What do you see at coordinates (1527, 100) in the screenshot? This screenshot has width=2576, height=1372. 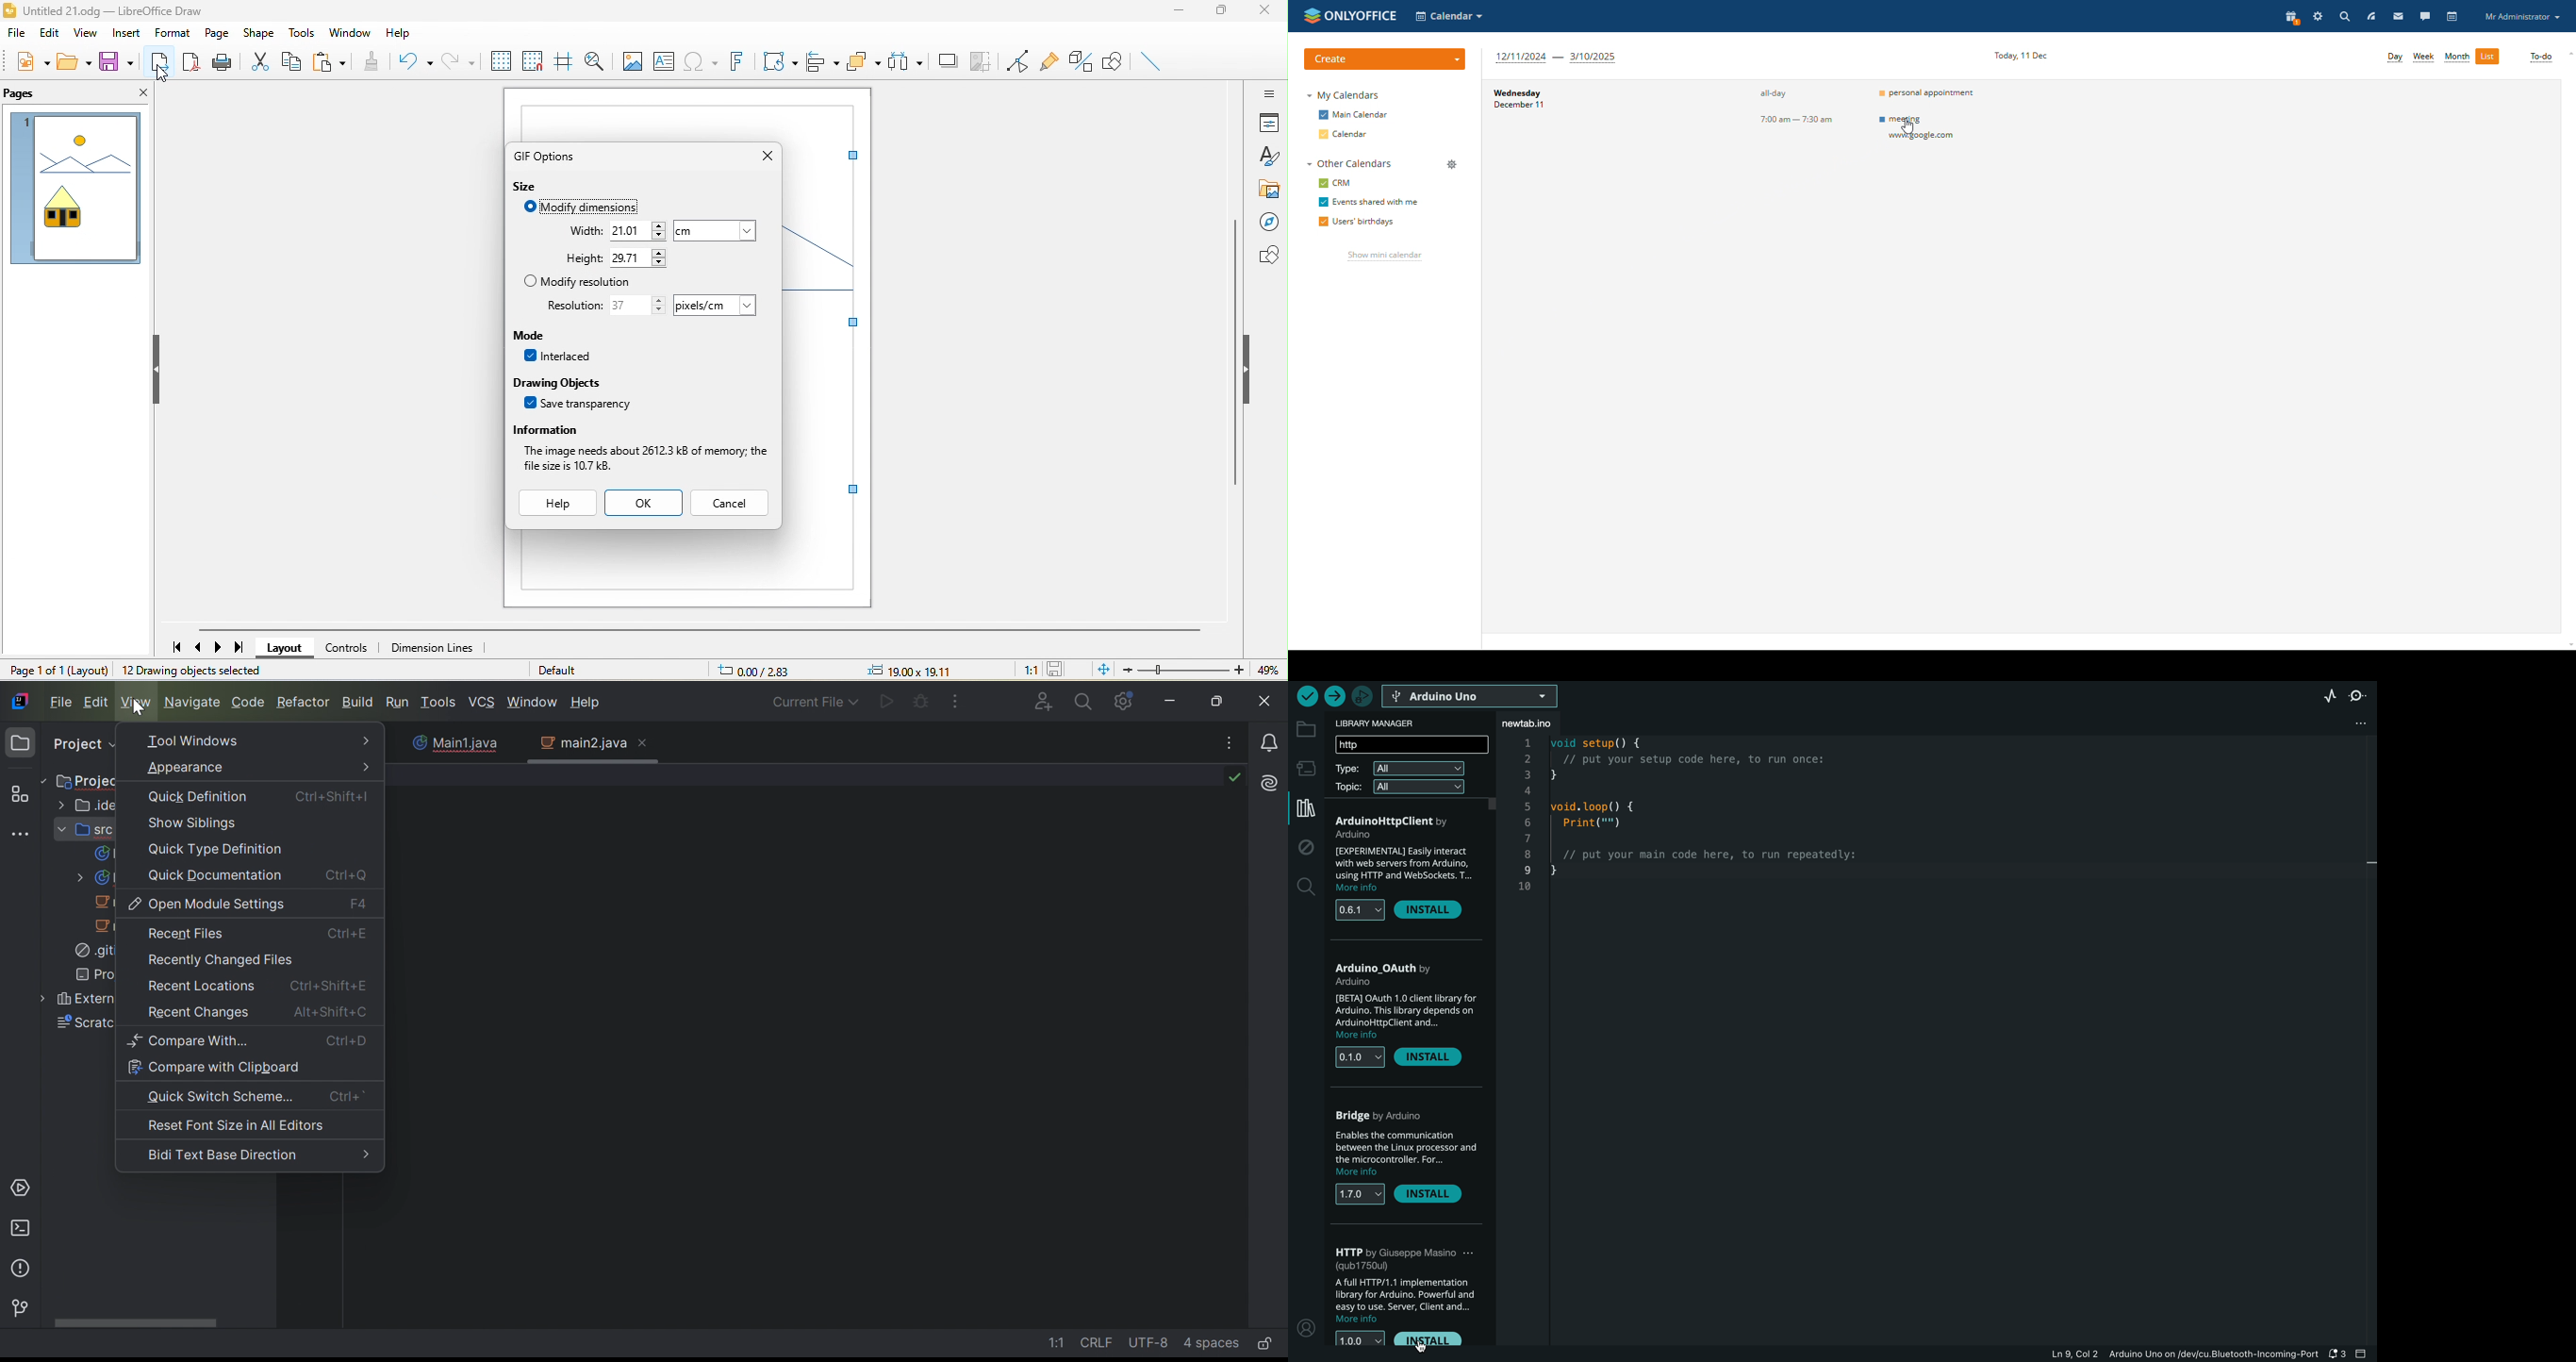 I see `day and date` at bounding box center [1527, 100].